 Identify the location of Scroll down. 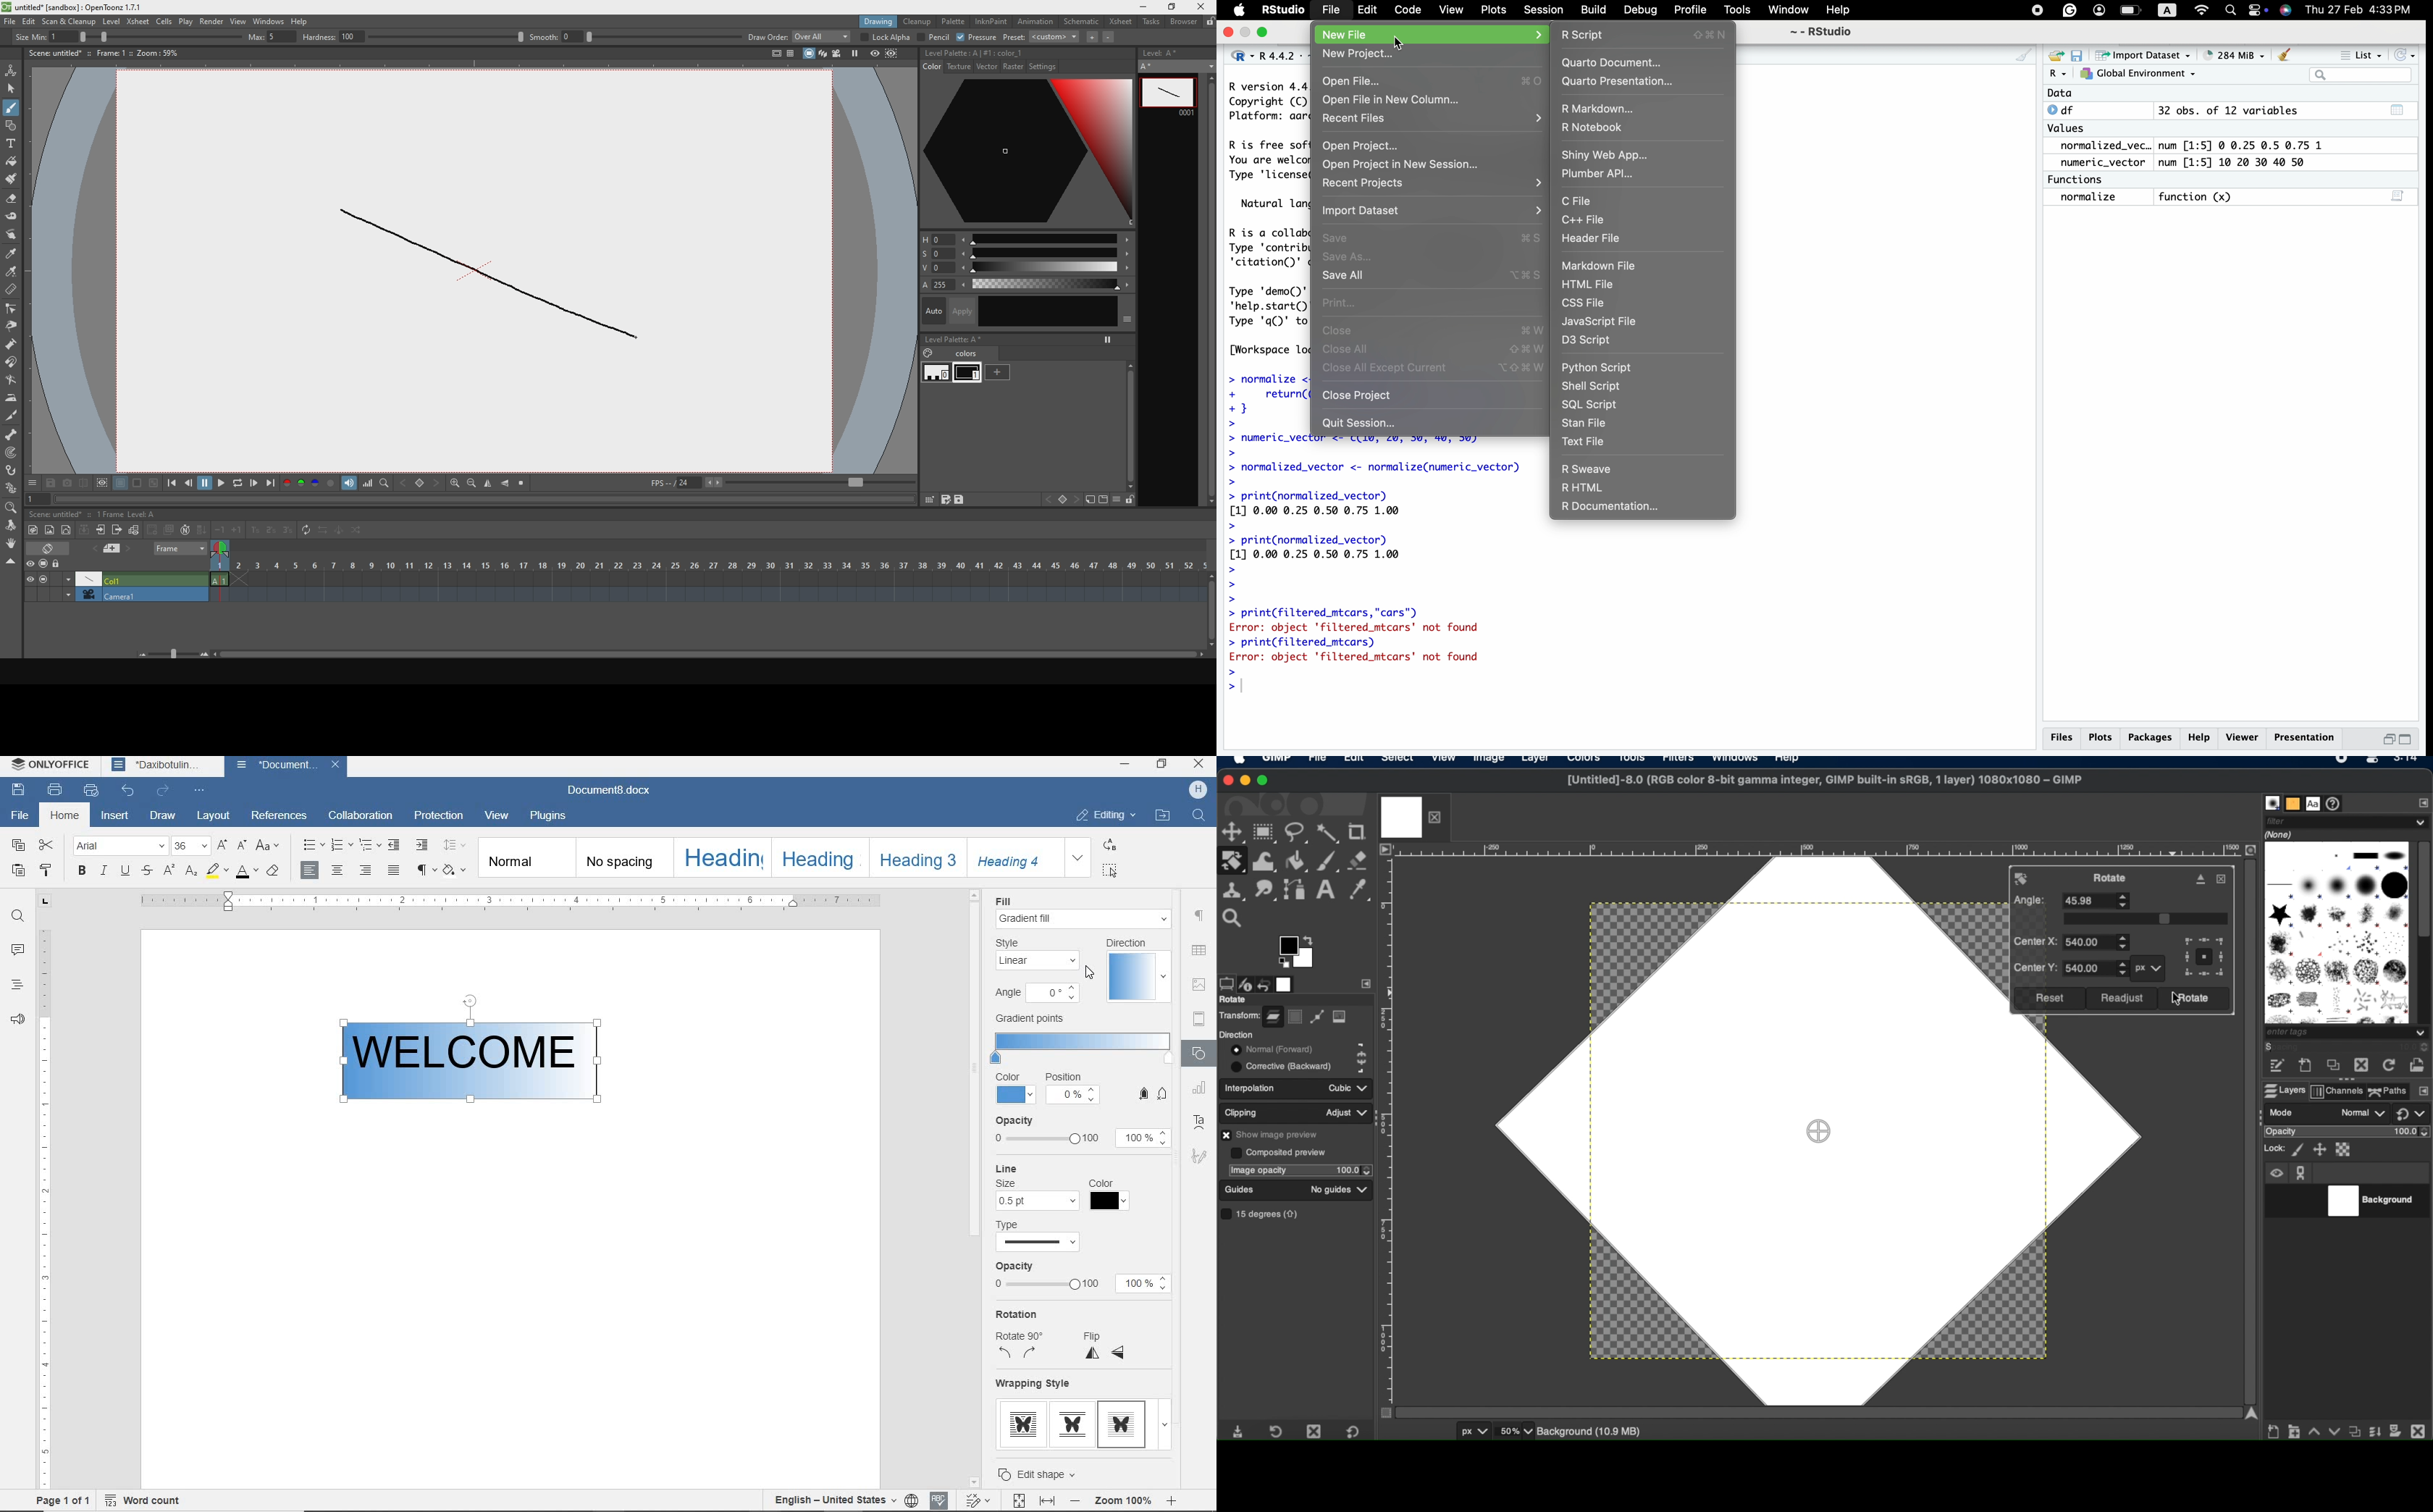
(973, 1483).